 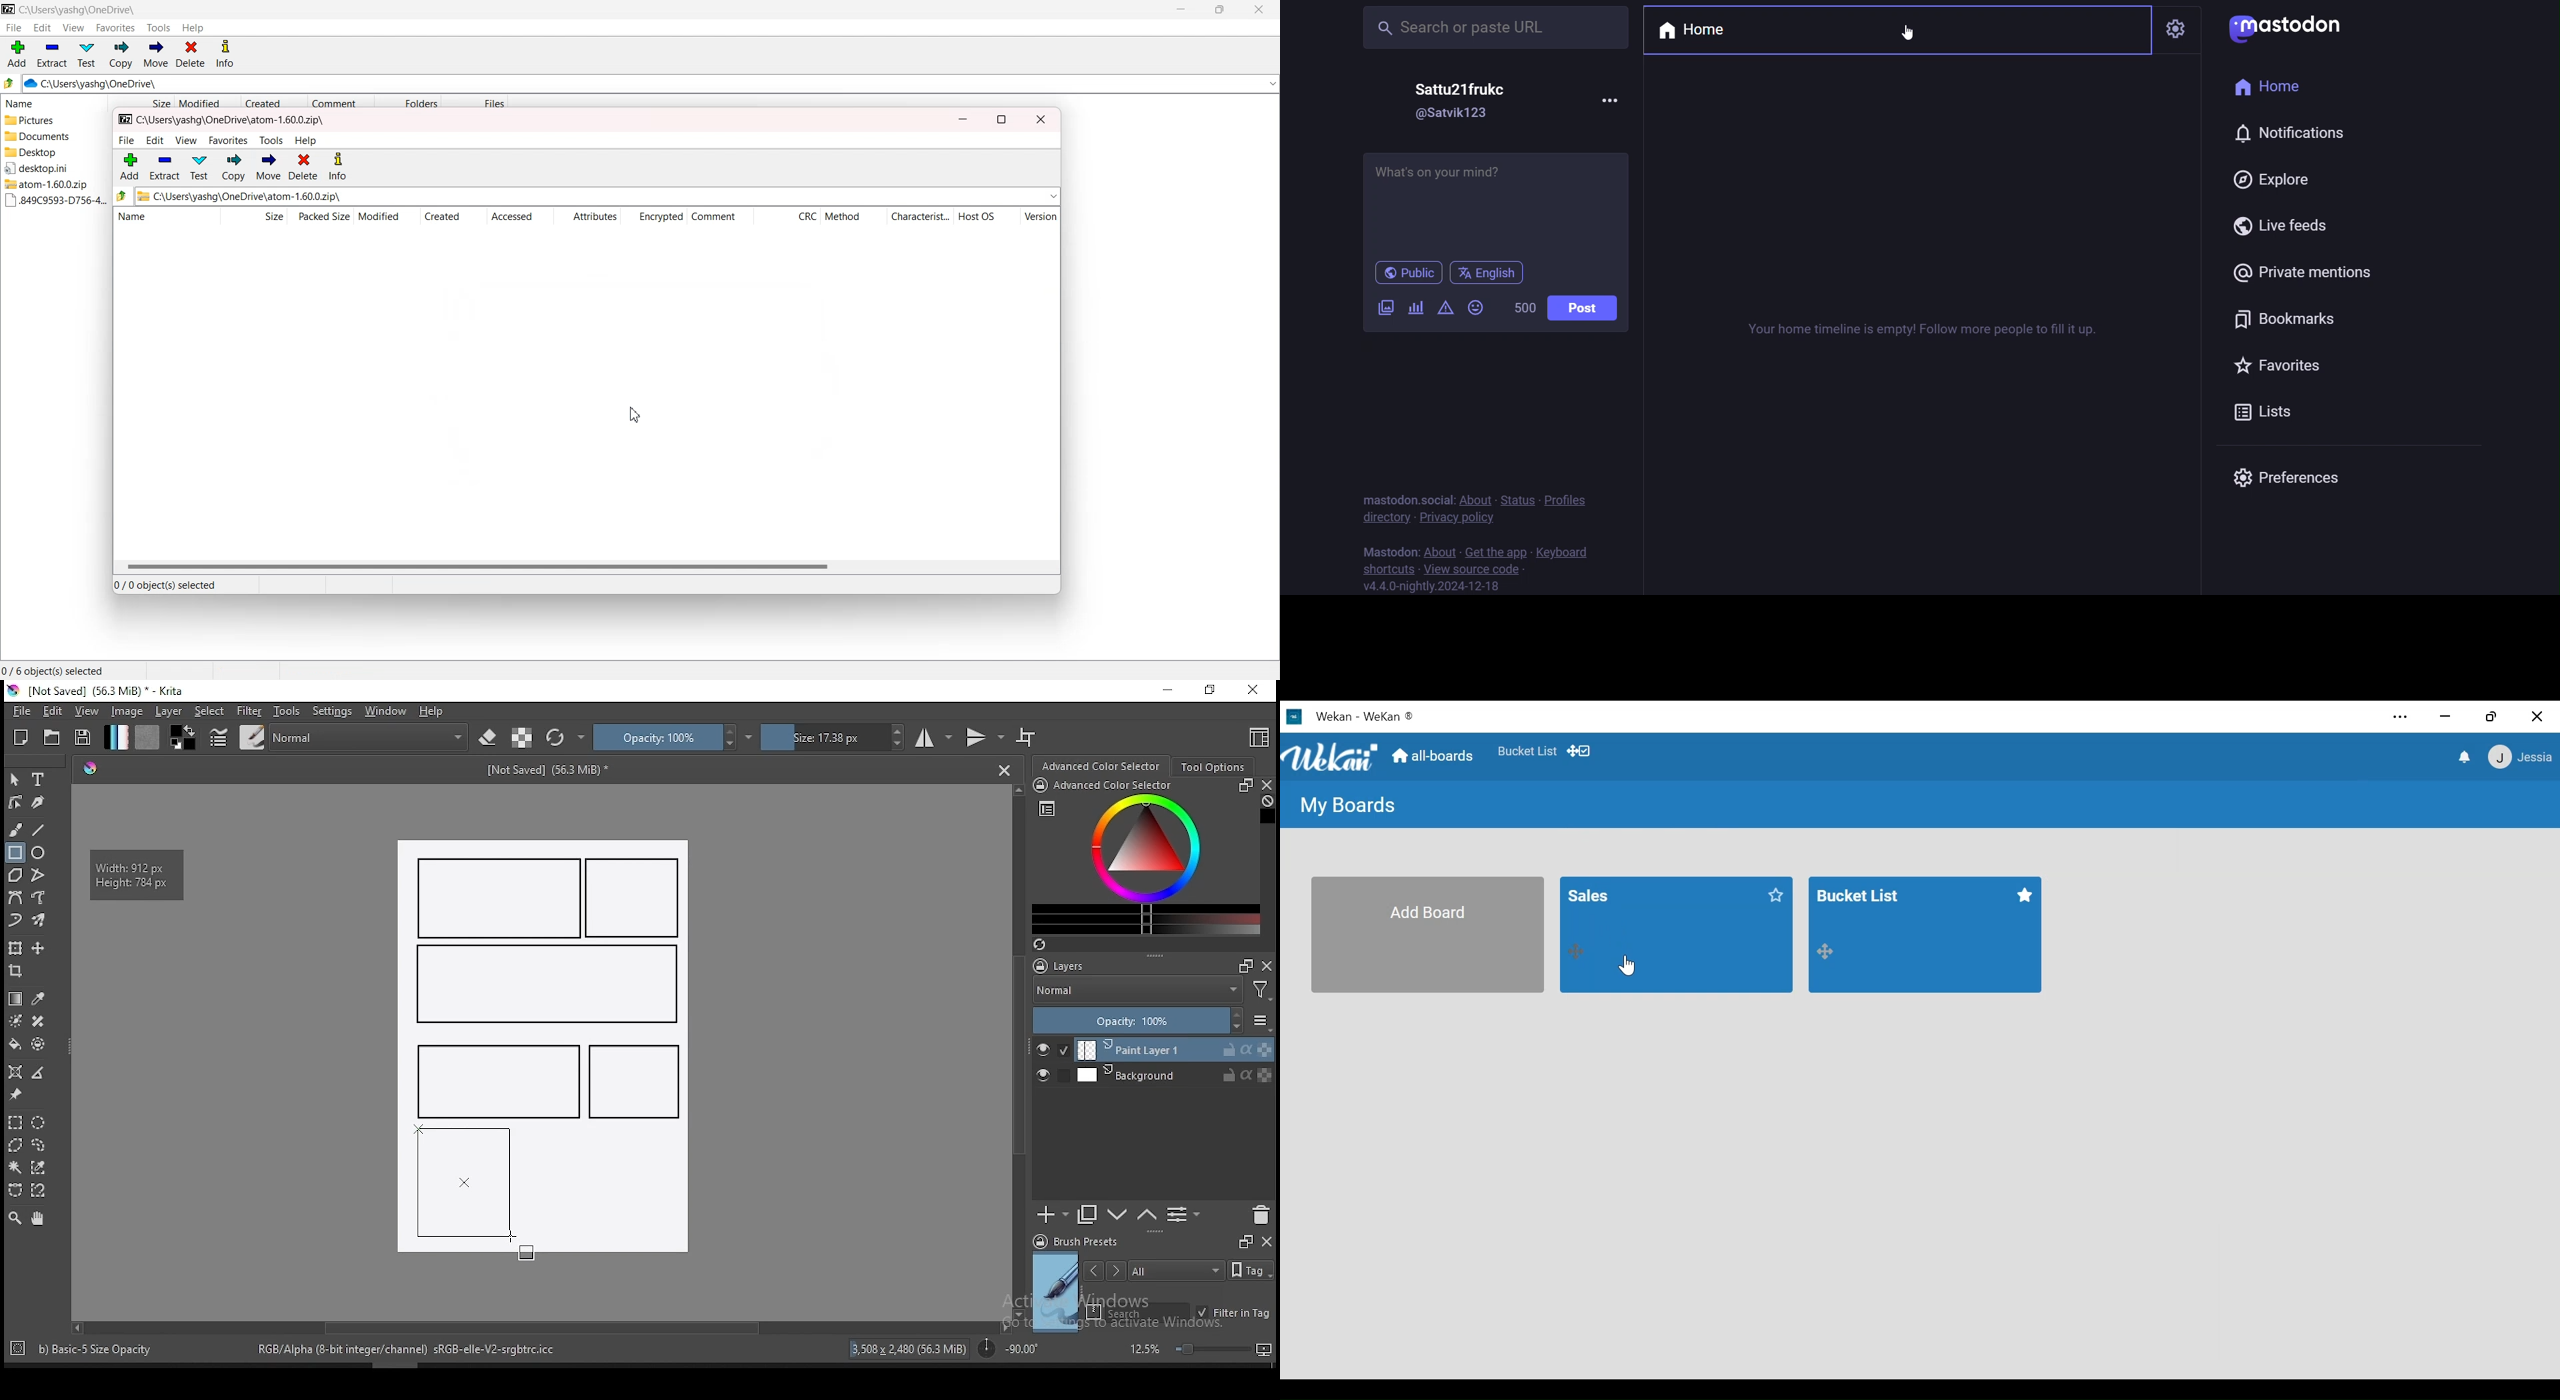 What do you see at coordinates (1527, 752) in the screenshot?
I see `Favorite` at bounding box center [1527, 752].